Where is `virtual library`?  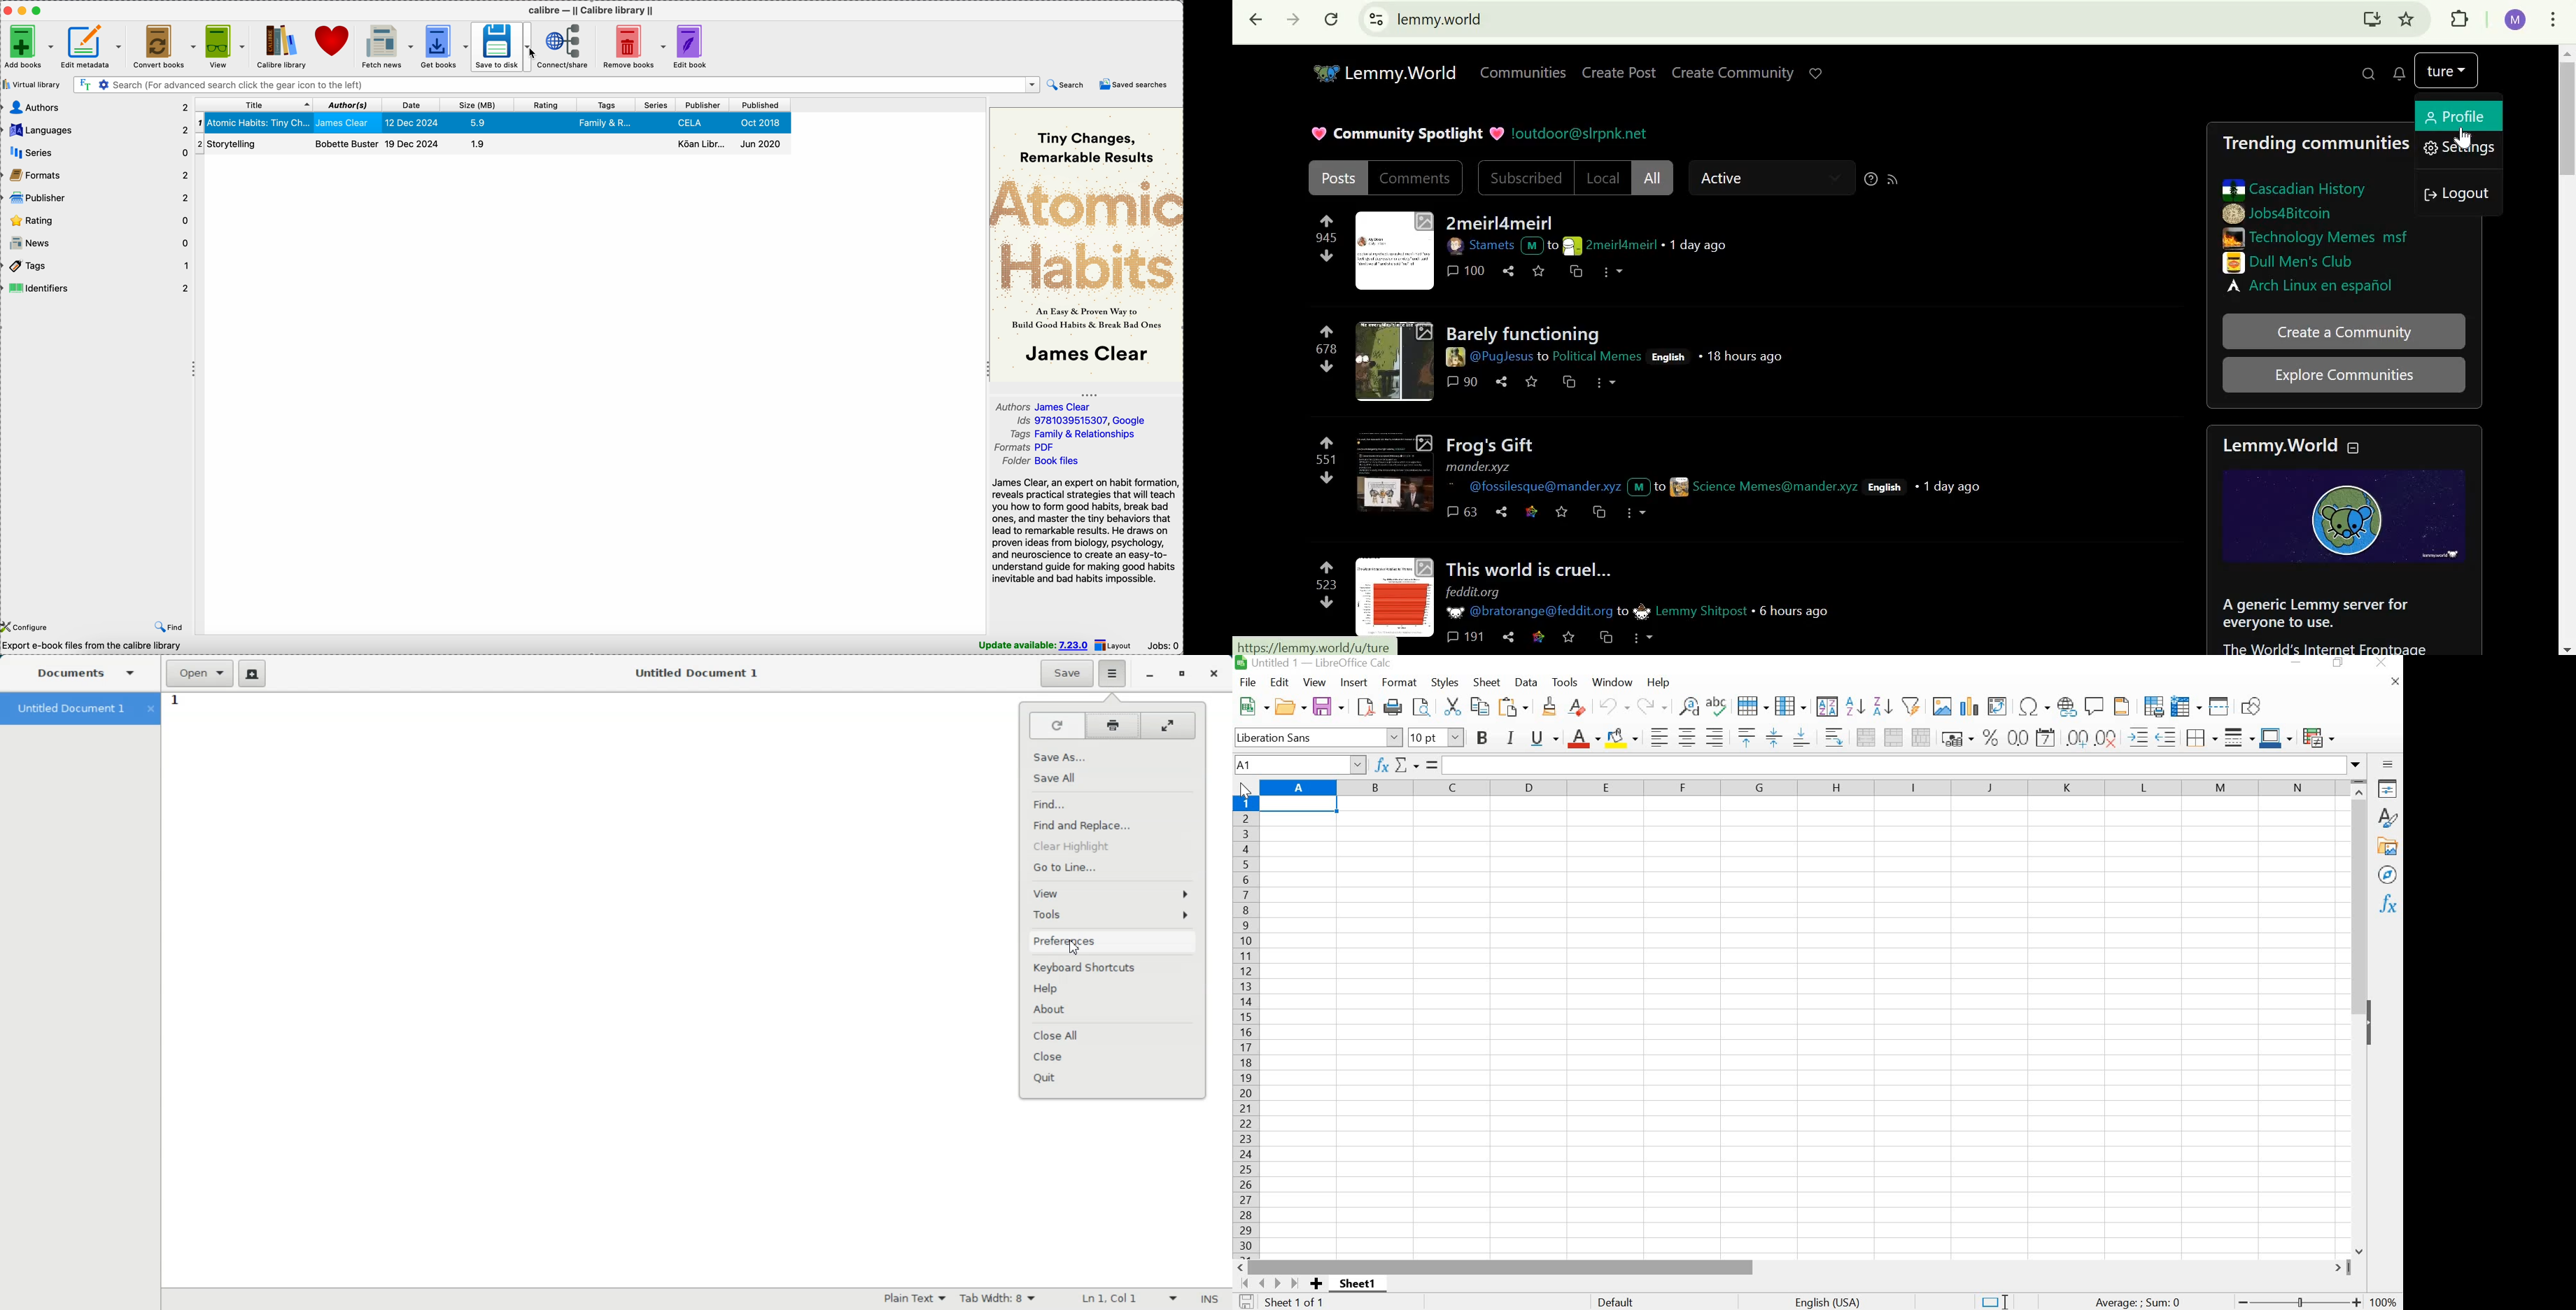
virtual library is located at coordinates (31, 84).